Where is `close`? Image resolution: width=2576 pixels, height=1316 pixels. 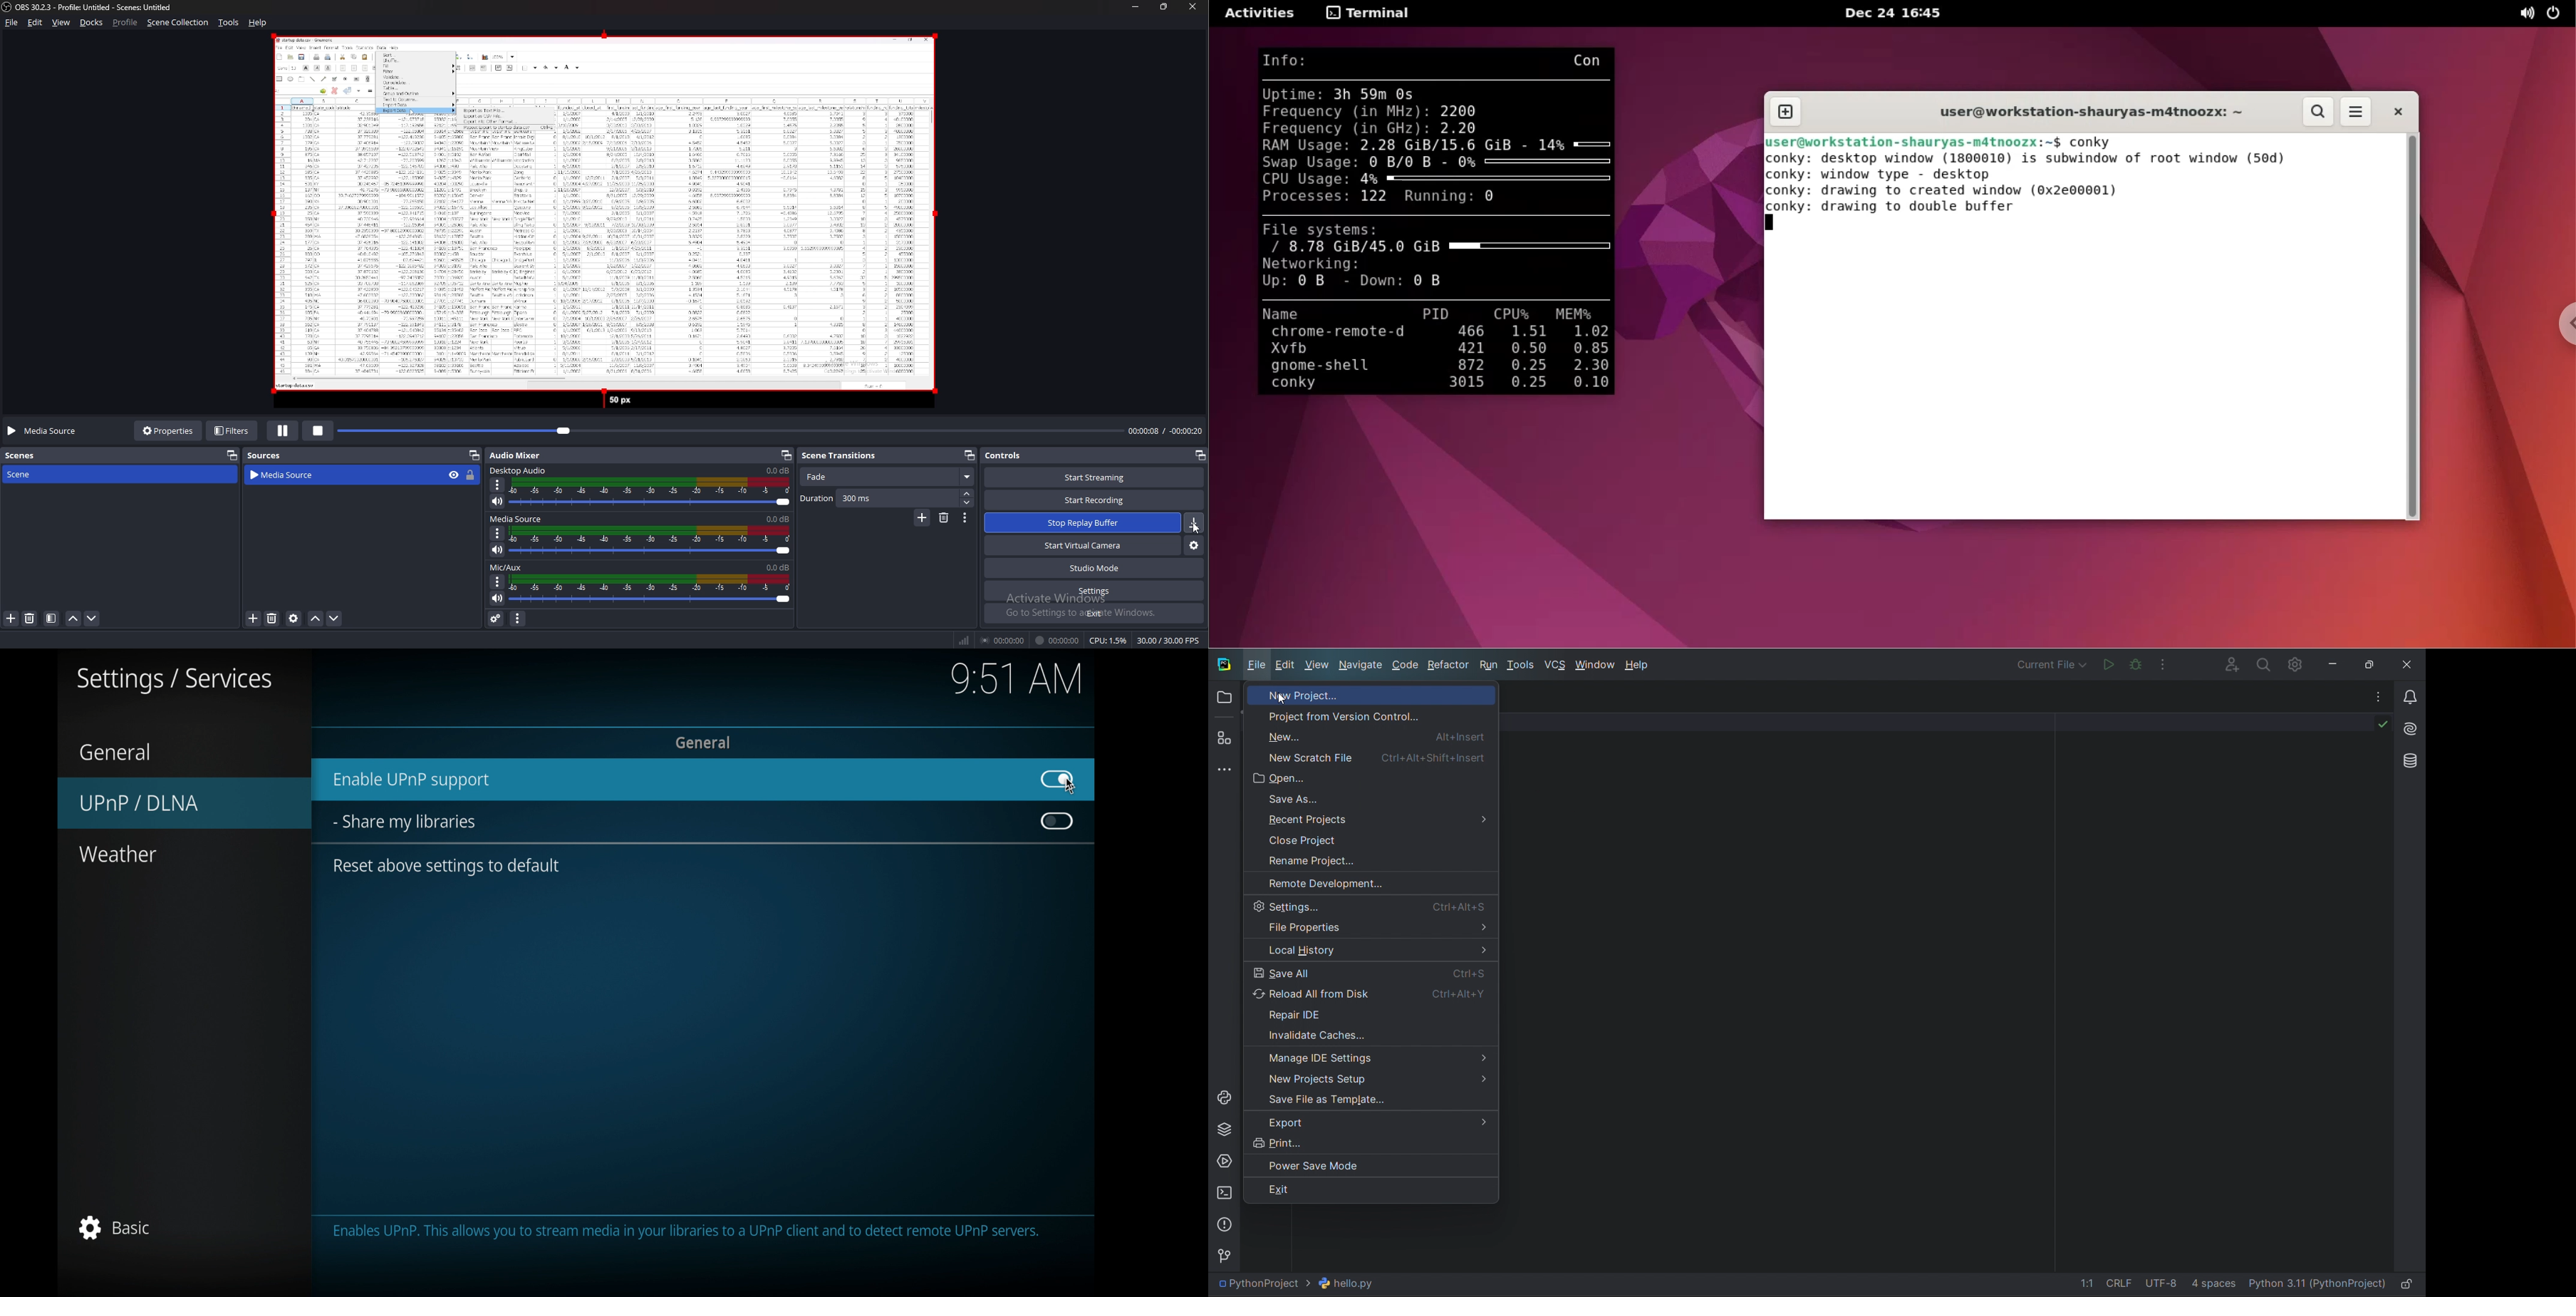
close is located at coordinates (2410, 662).